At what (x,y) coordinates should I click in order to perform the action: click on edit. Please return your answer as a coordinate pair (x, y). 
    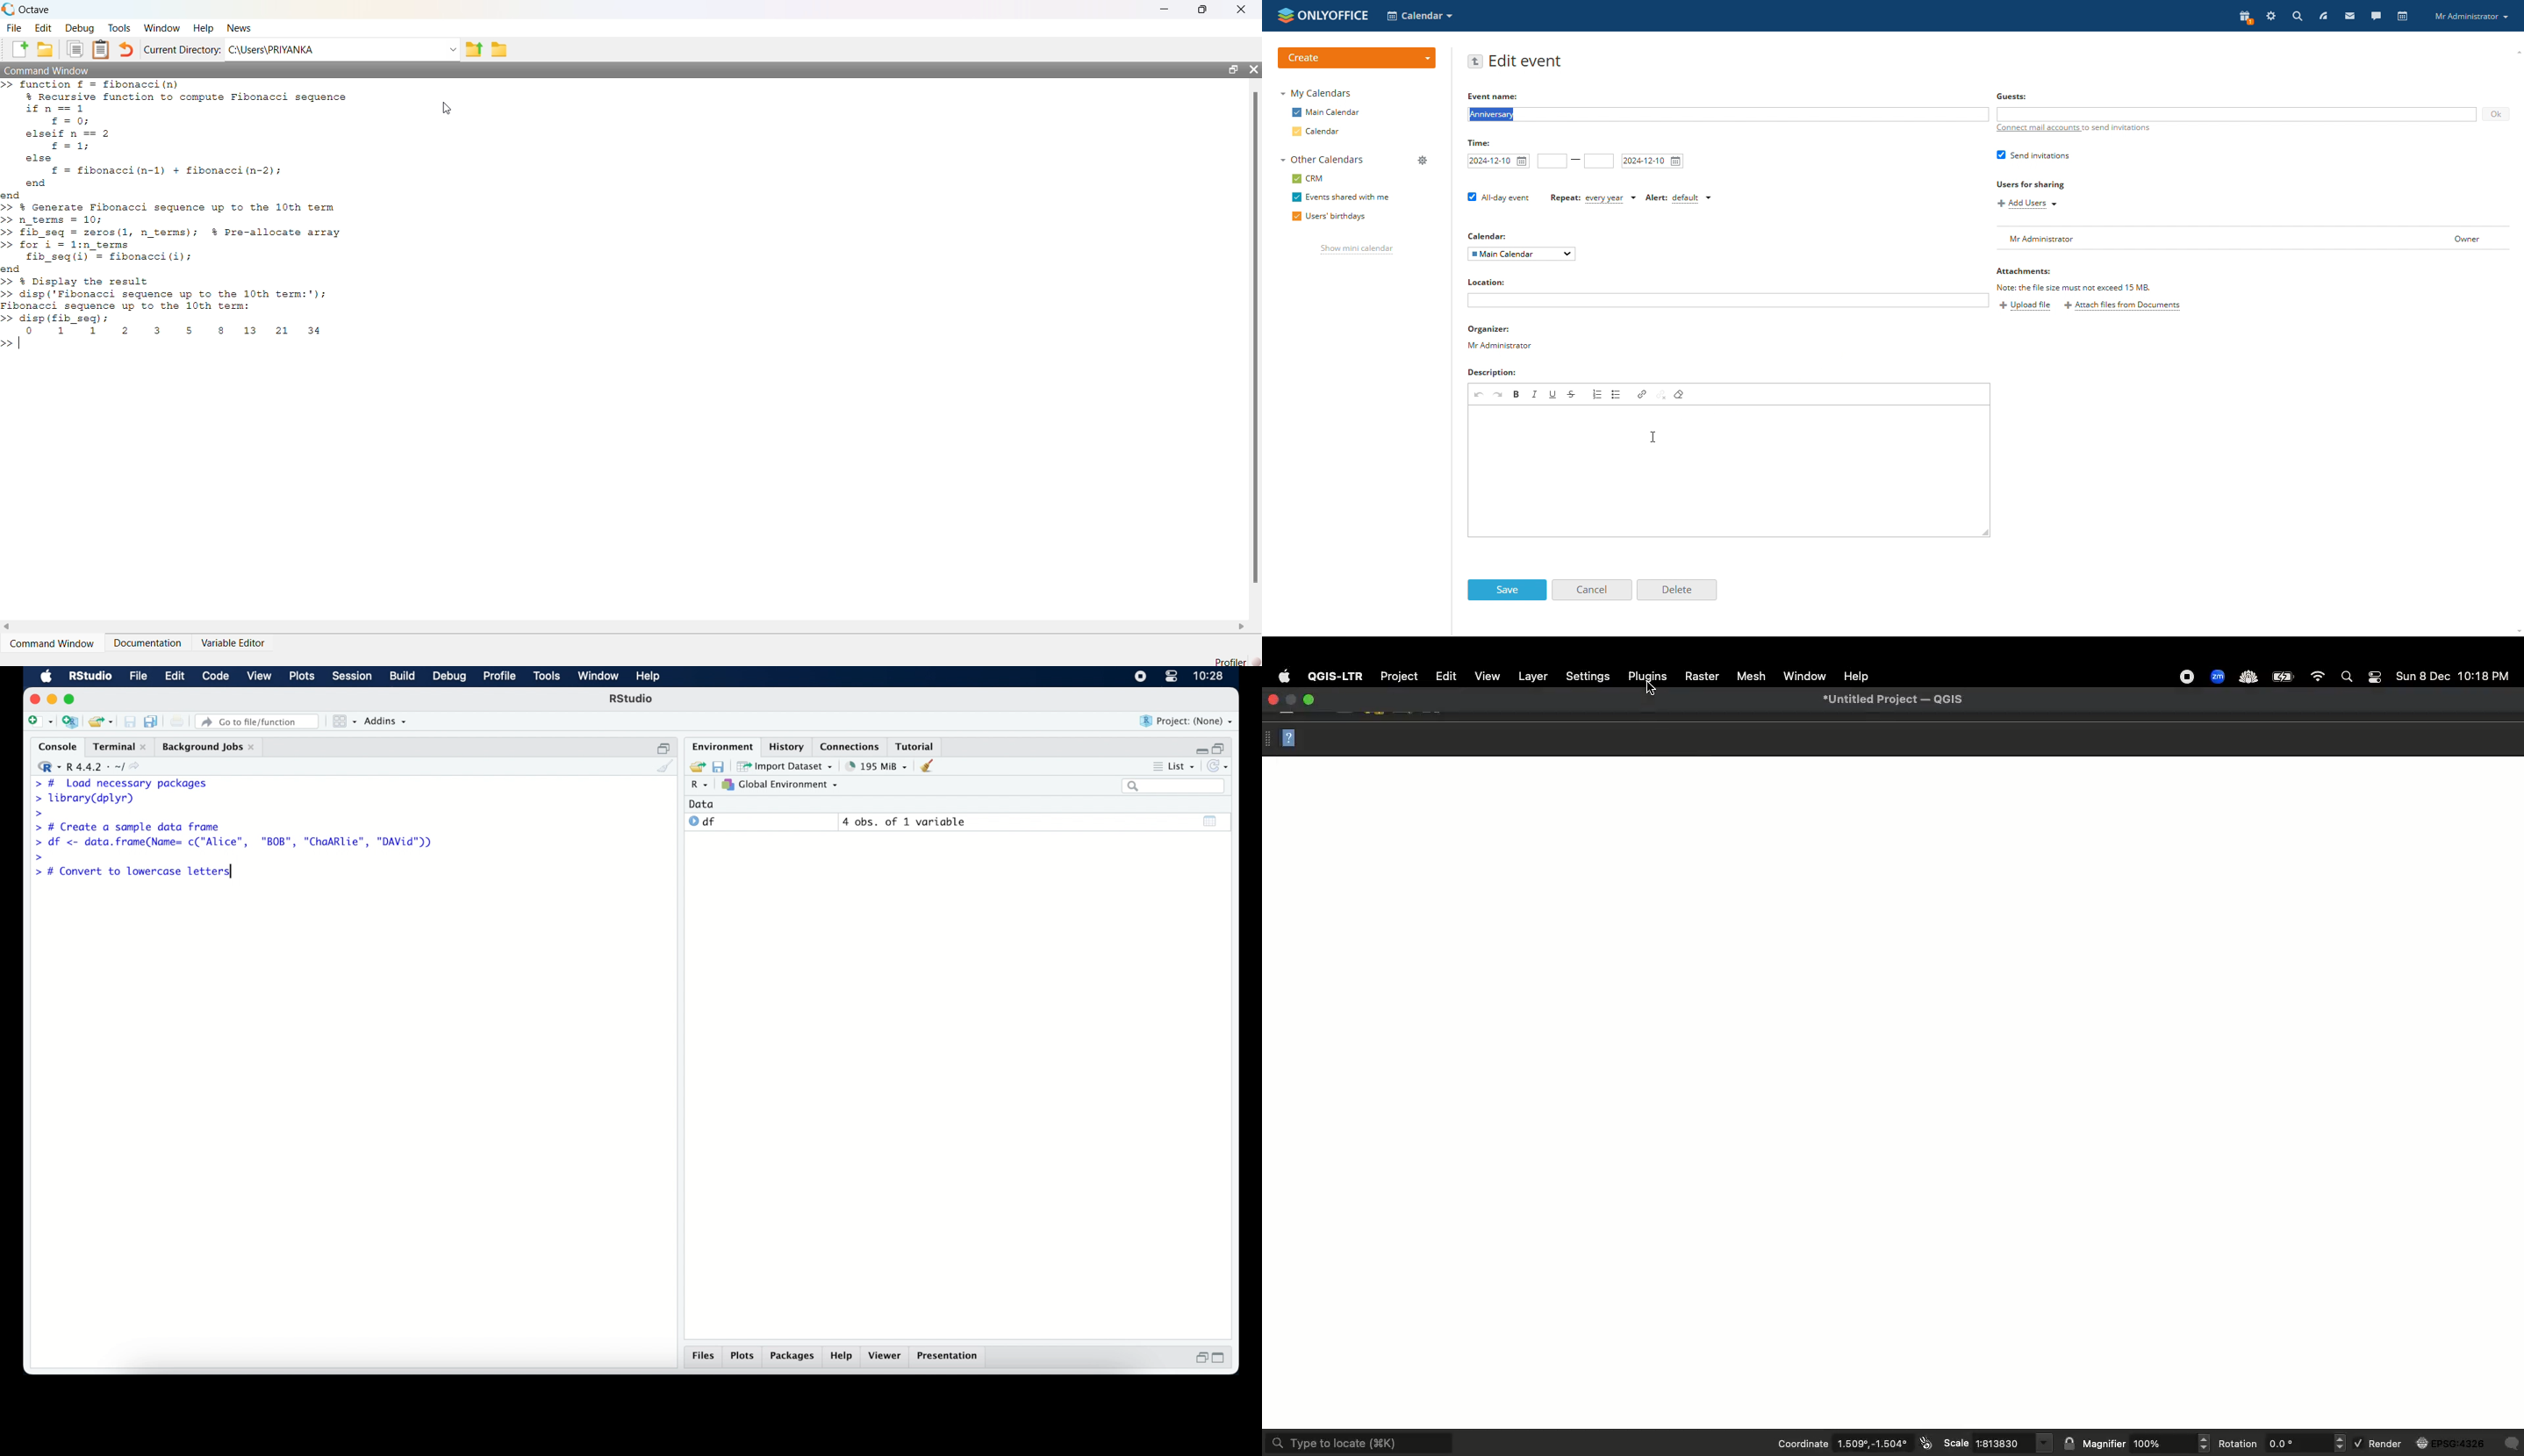
    Looking at the image, I should click on (174, 677).